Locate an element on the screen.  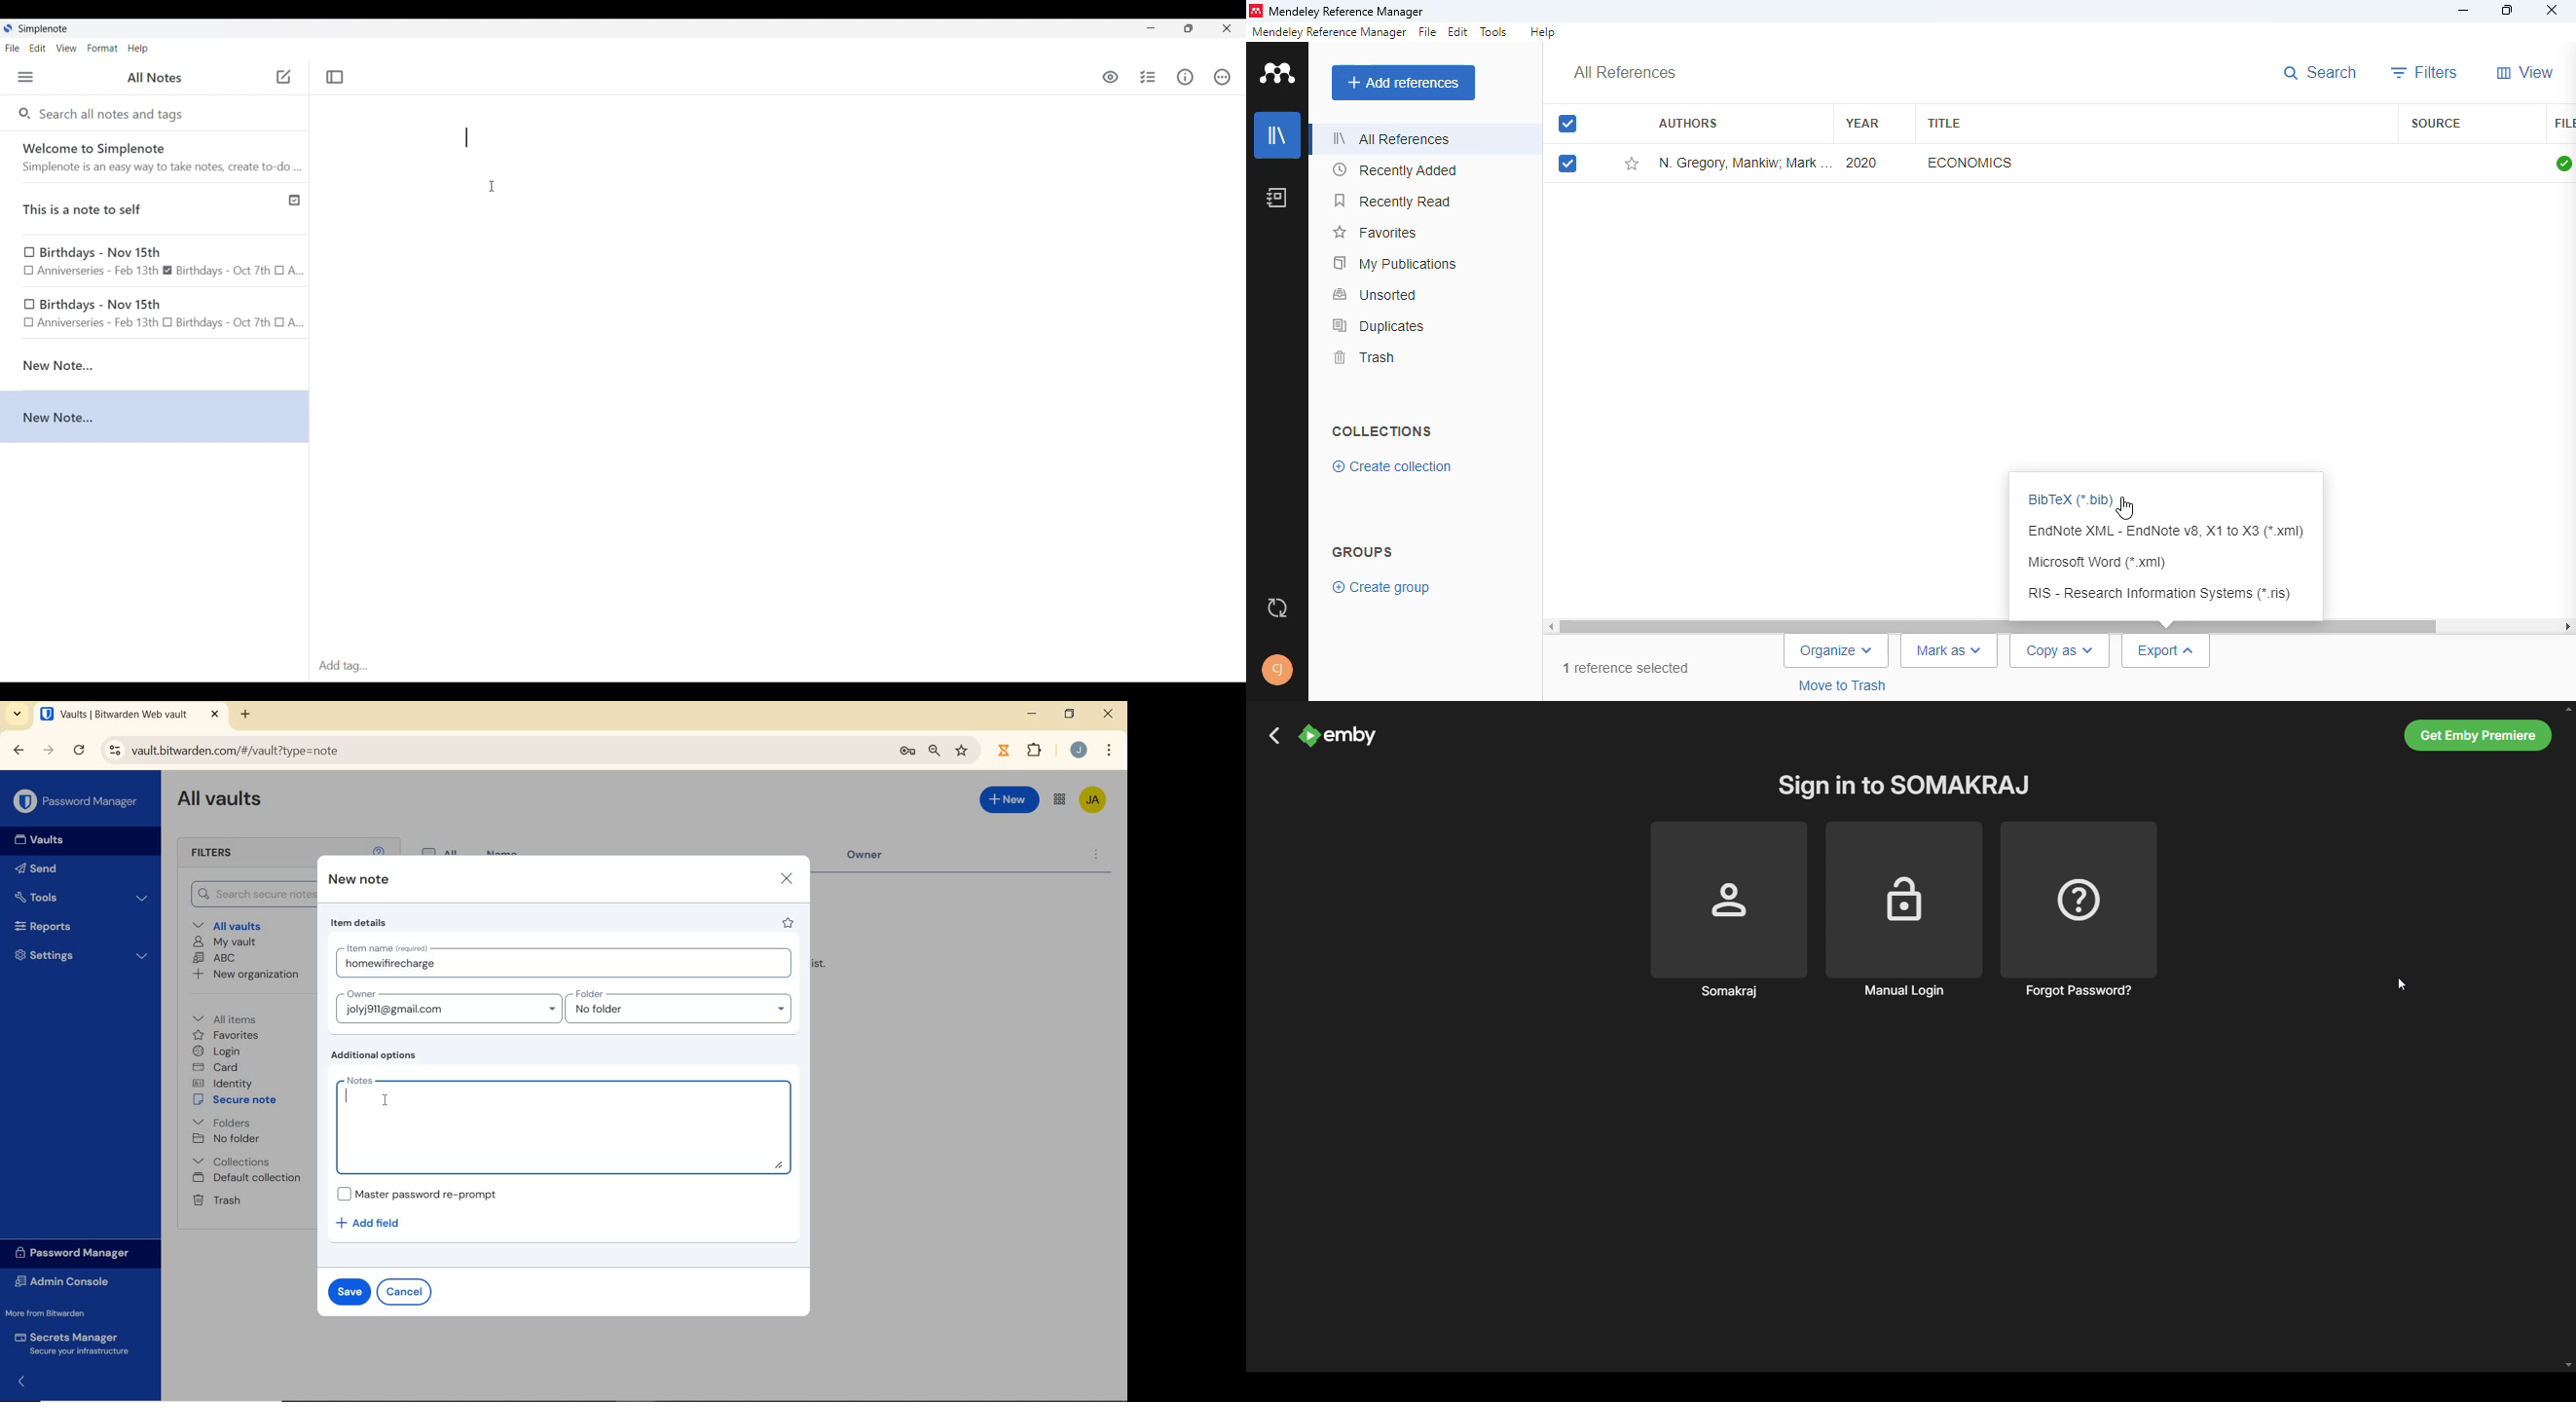
expand/collapse is located at coordinates (17, 1384).